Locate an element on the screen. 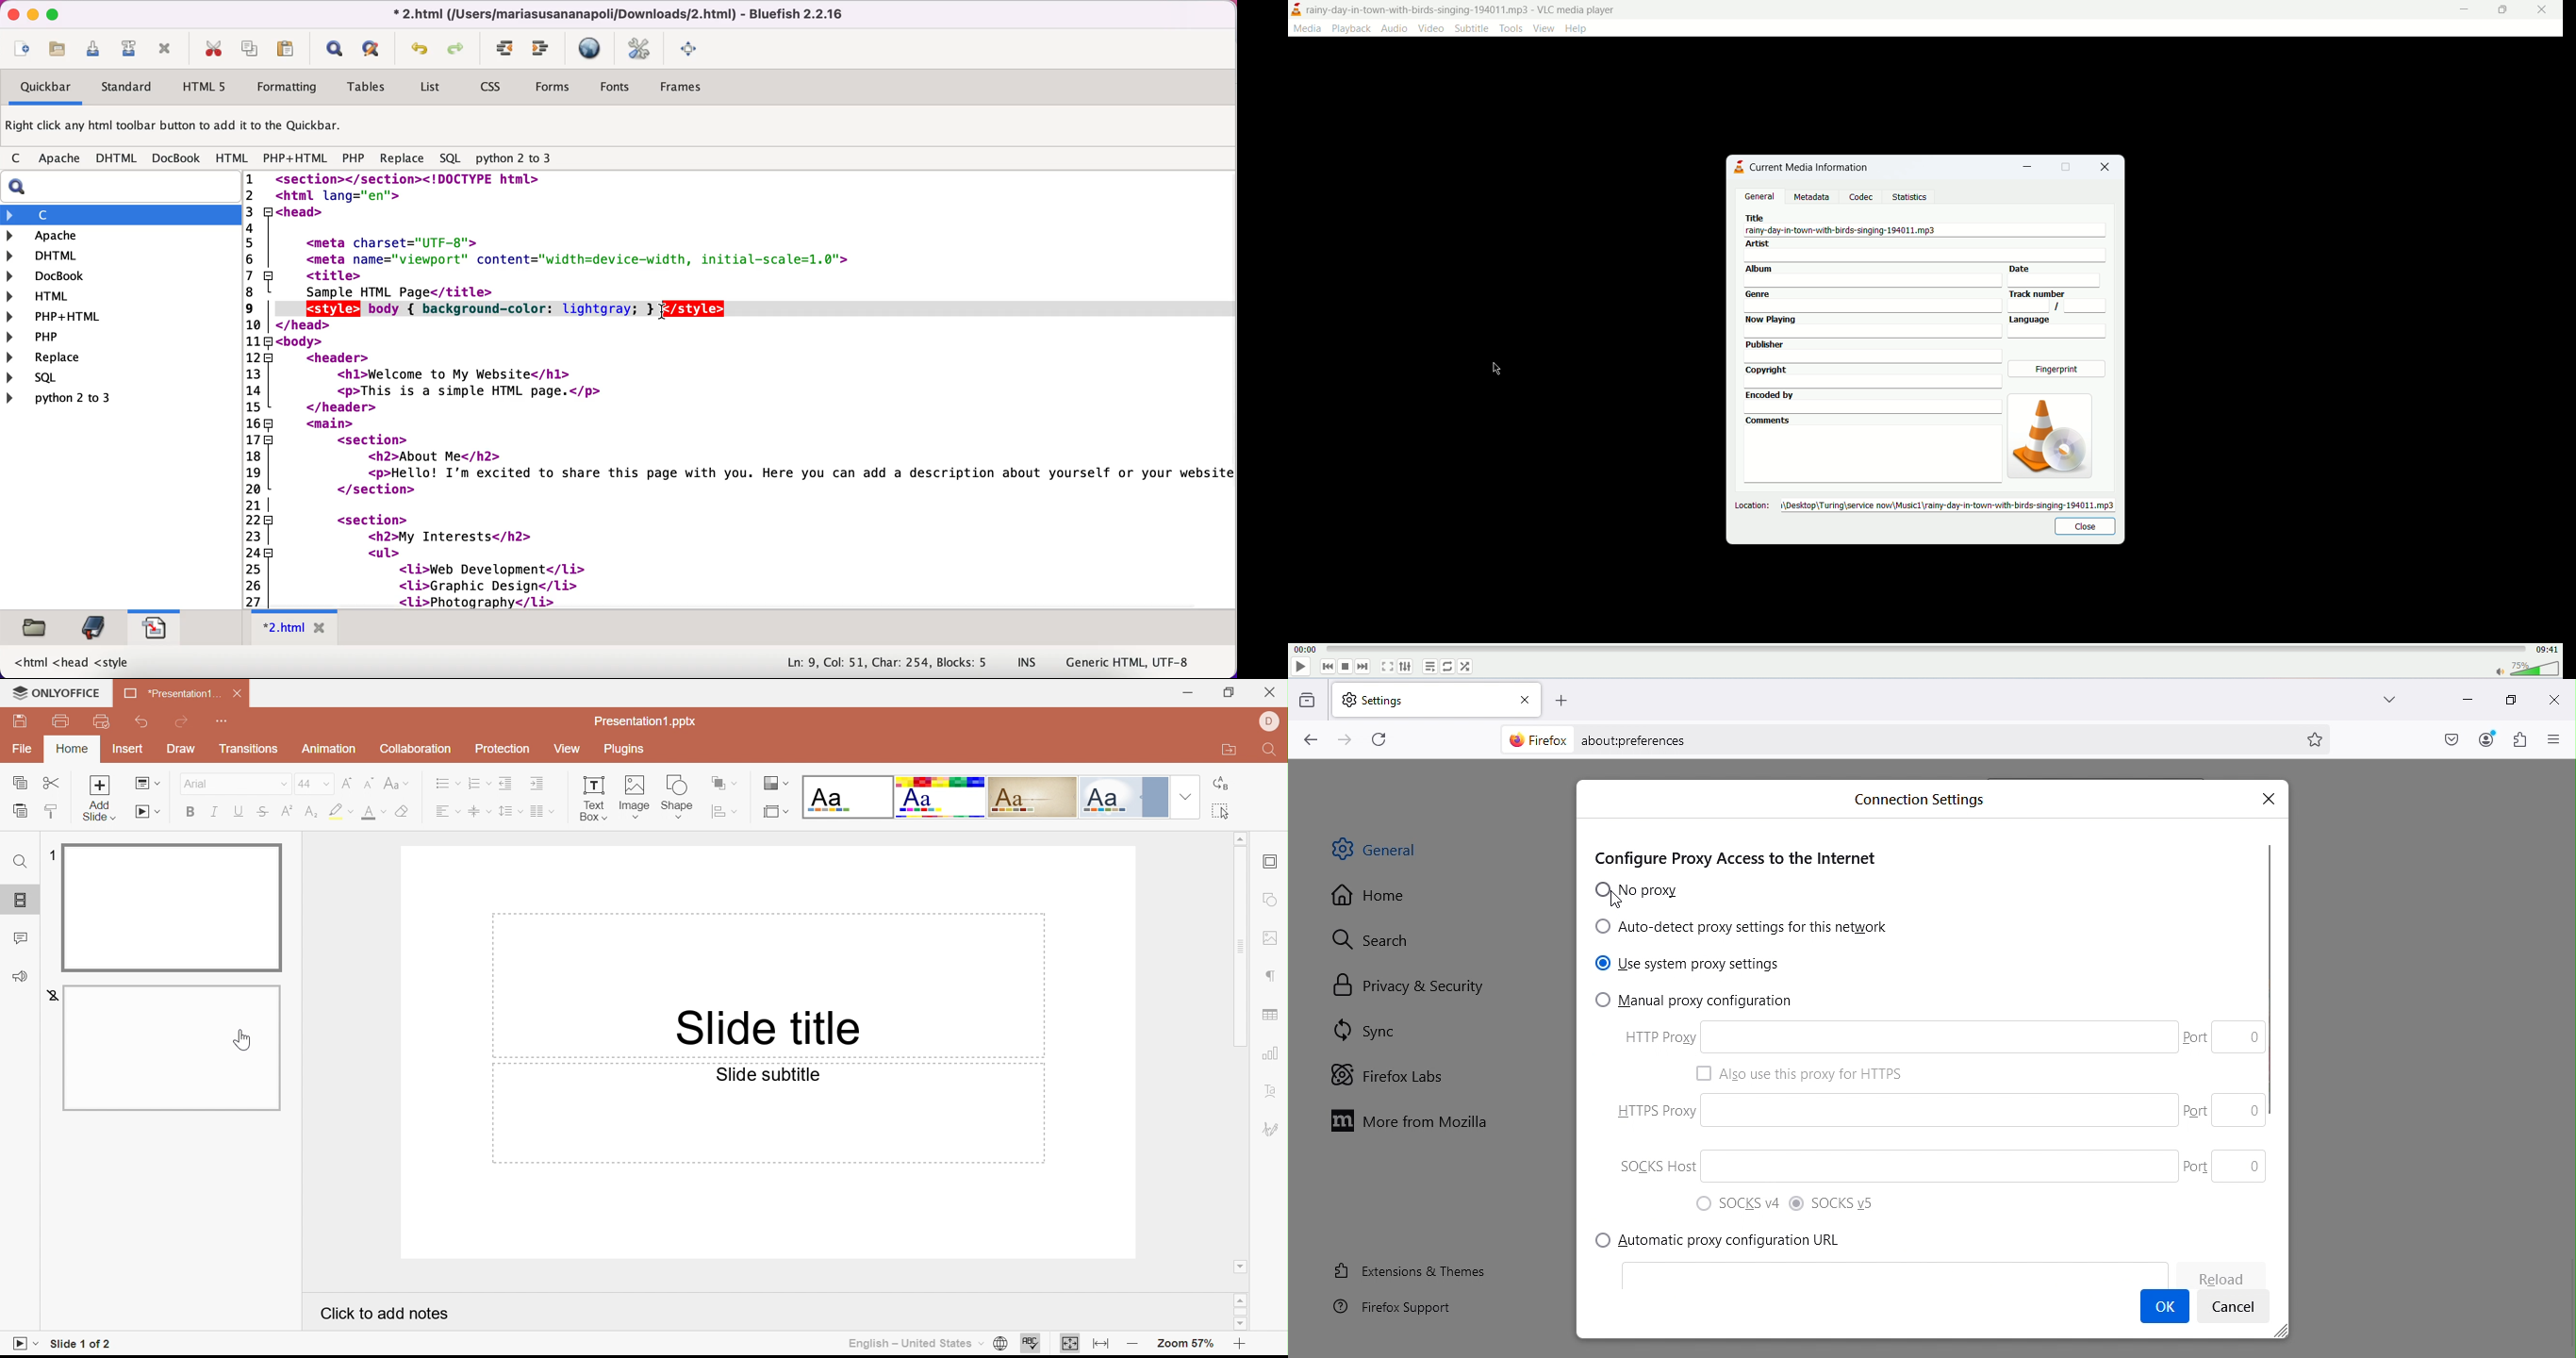 This screenshot has height=1372, width=2576. logo is located at coordinates (1739, 165).